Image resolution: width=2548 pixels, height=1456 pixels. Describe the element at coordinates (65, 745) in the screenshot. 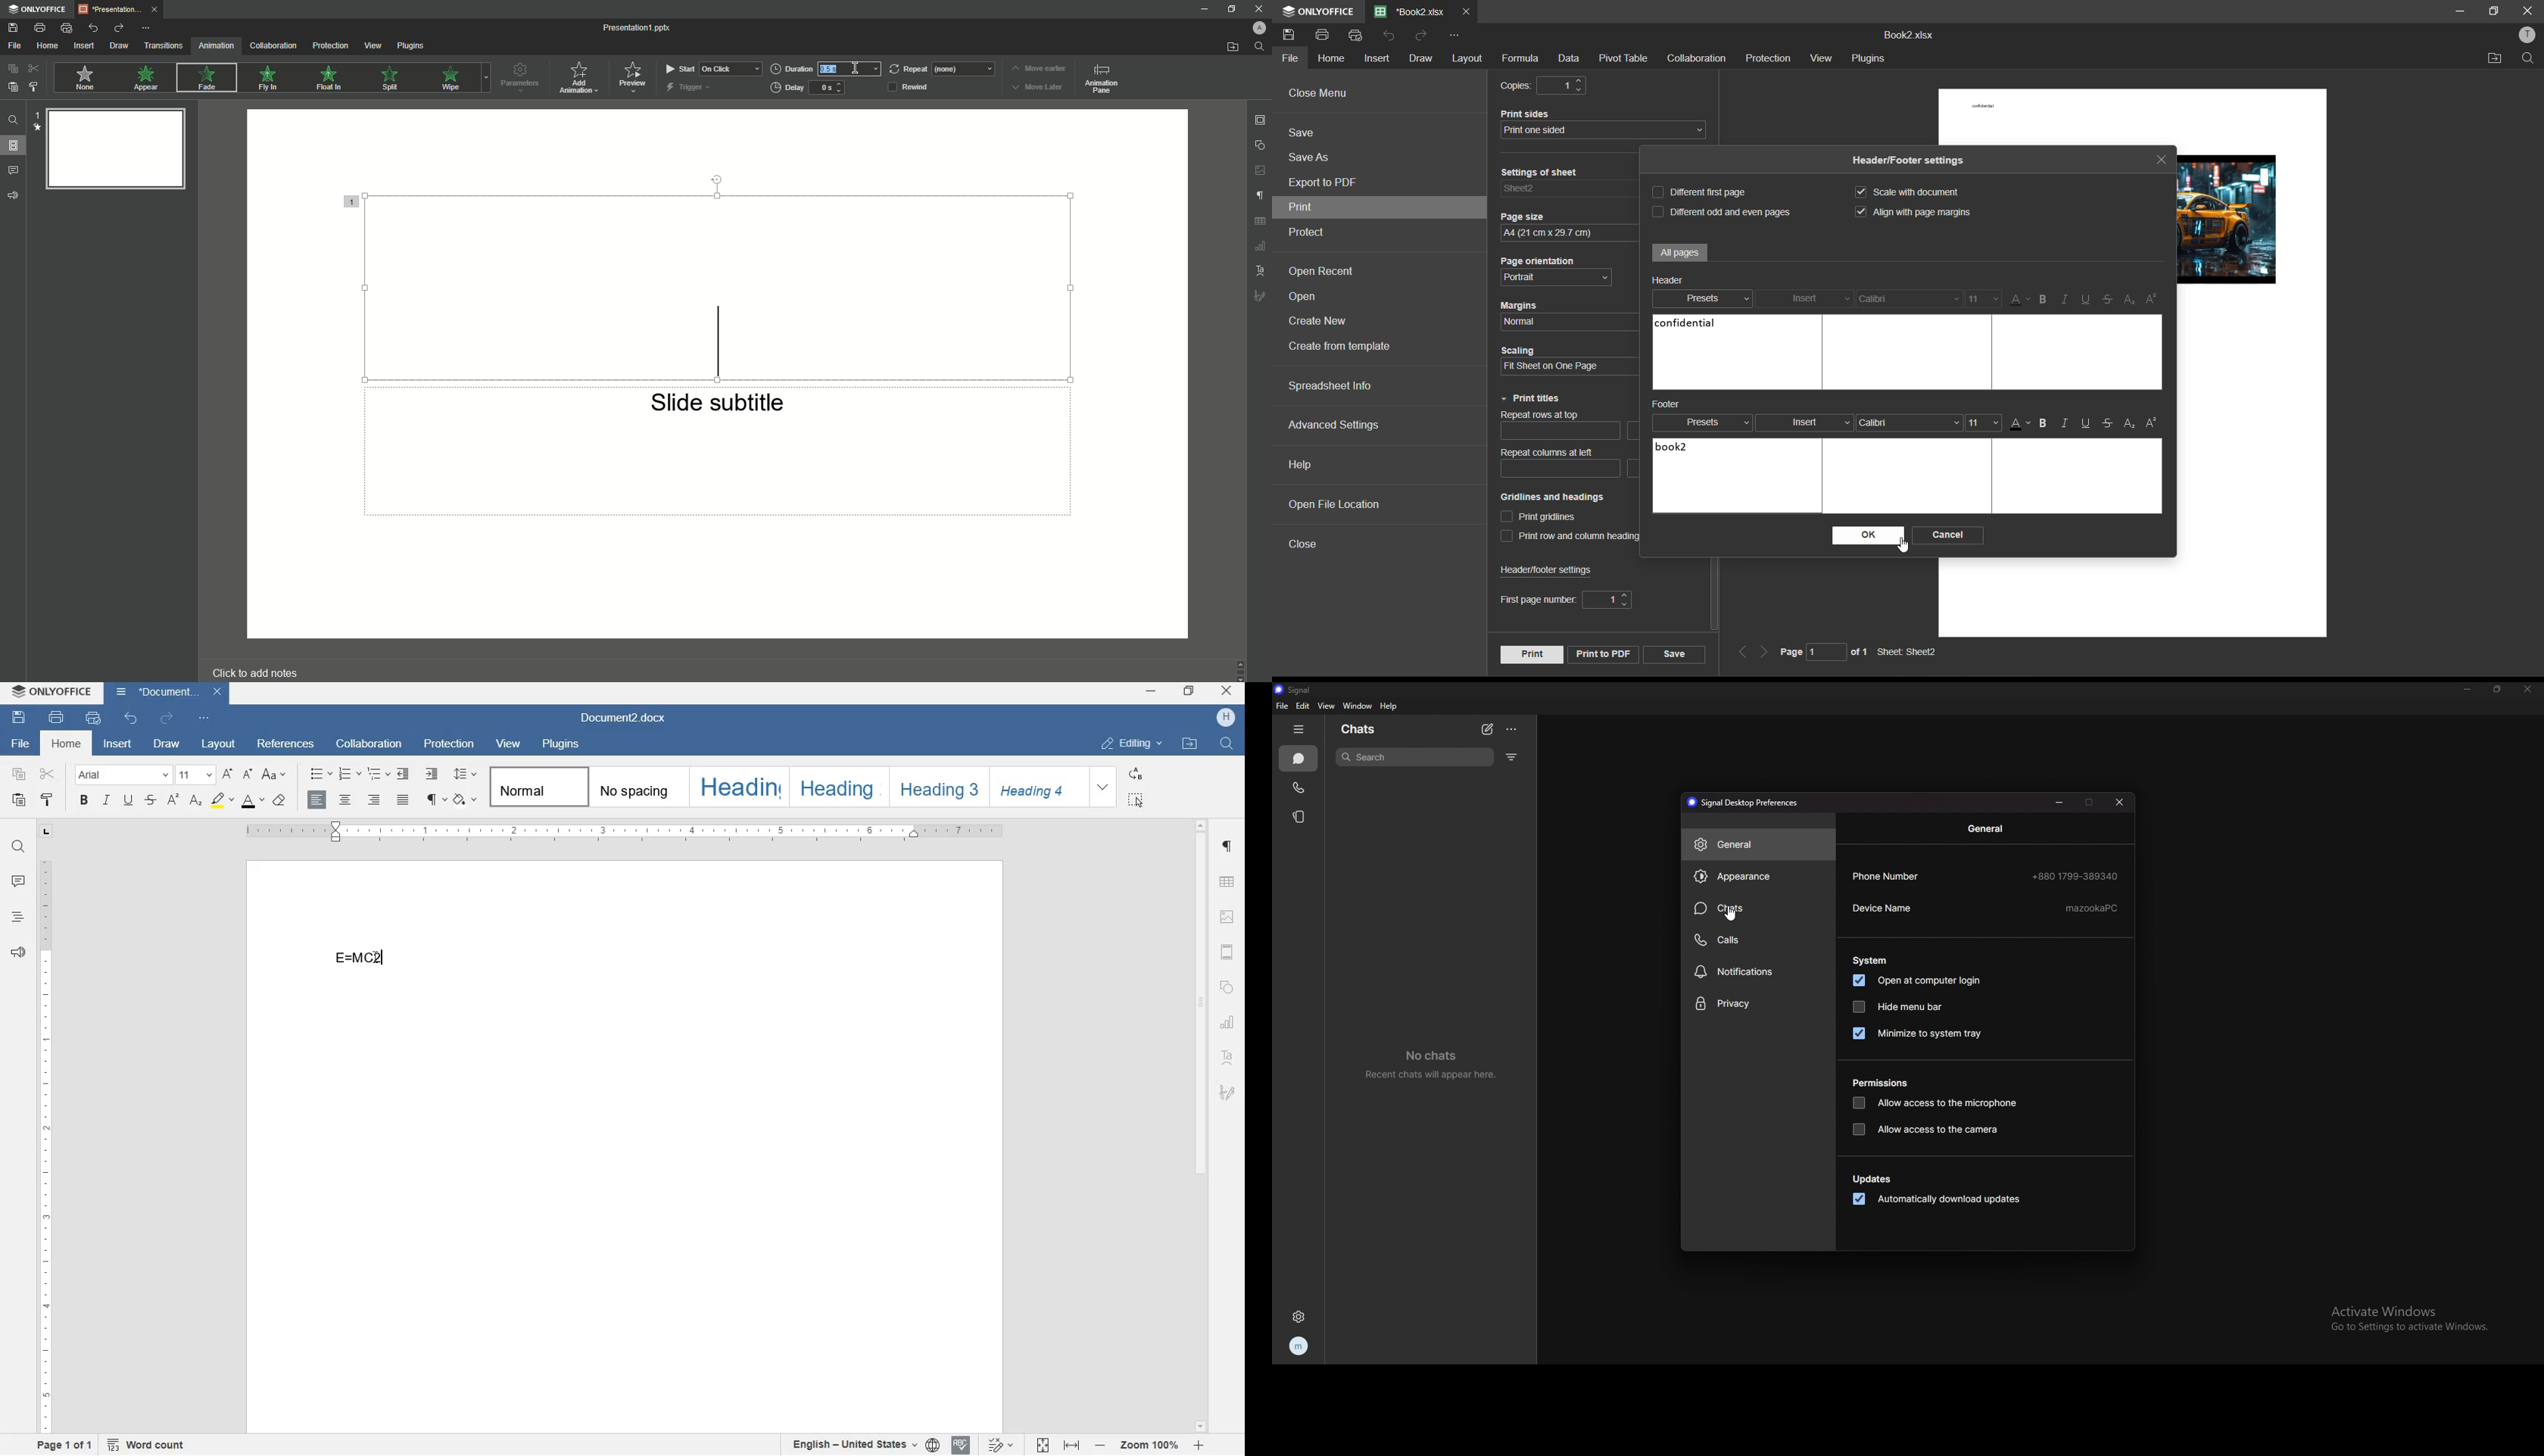

I see `home` at that location.